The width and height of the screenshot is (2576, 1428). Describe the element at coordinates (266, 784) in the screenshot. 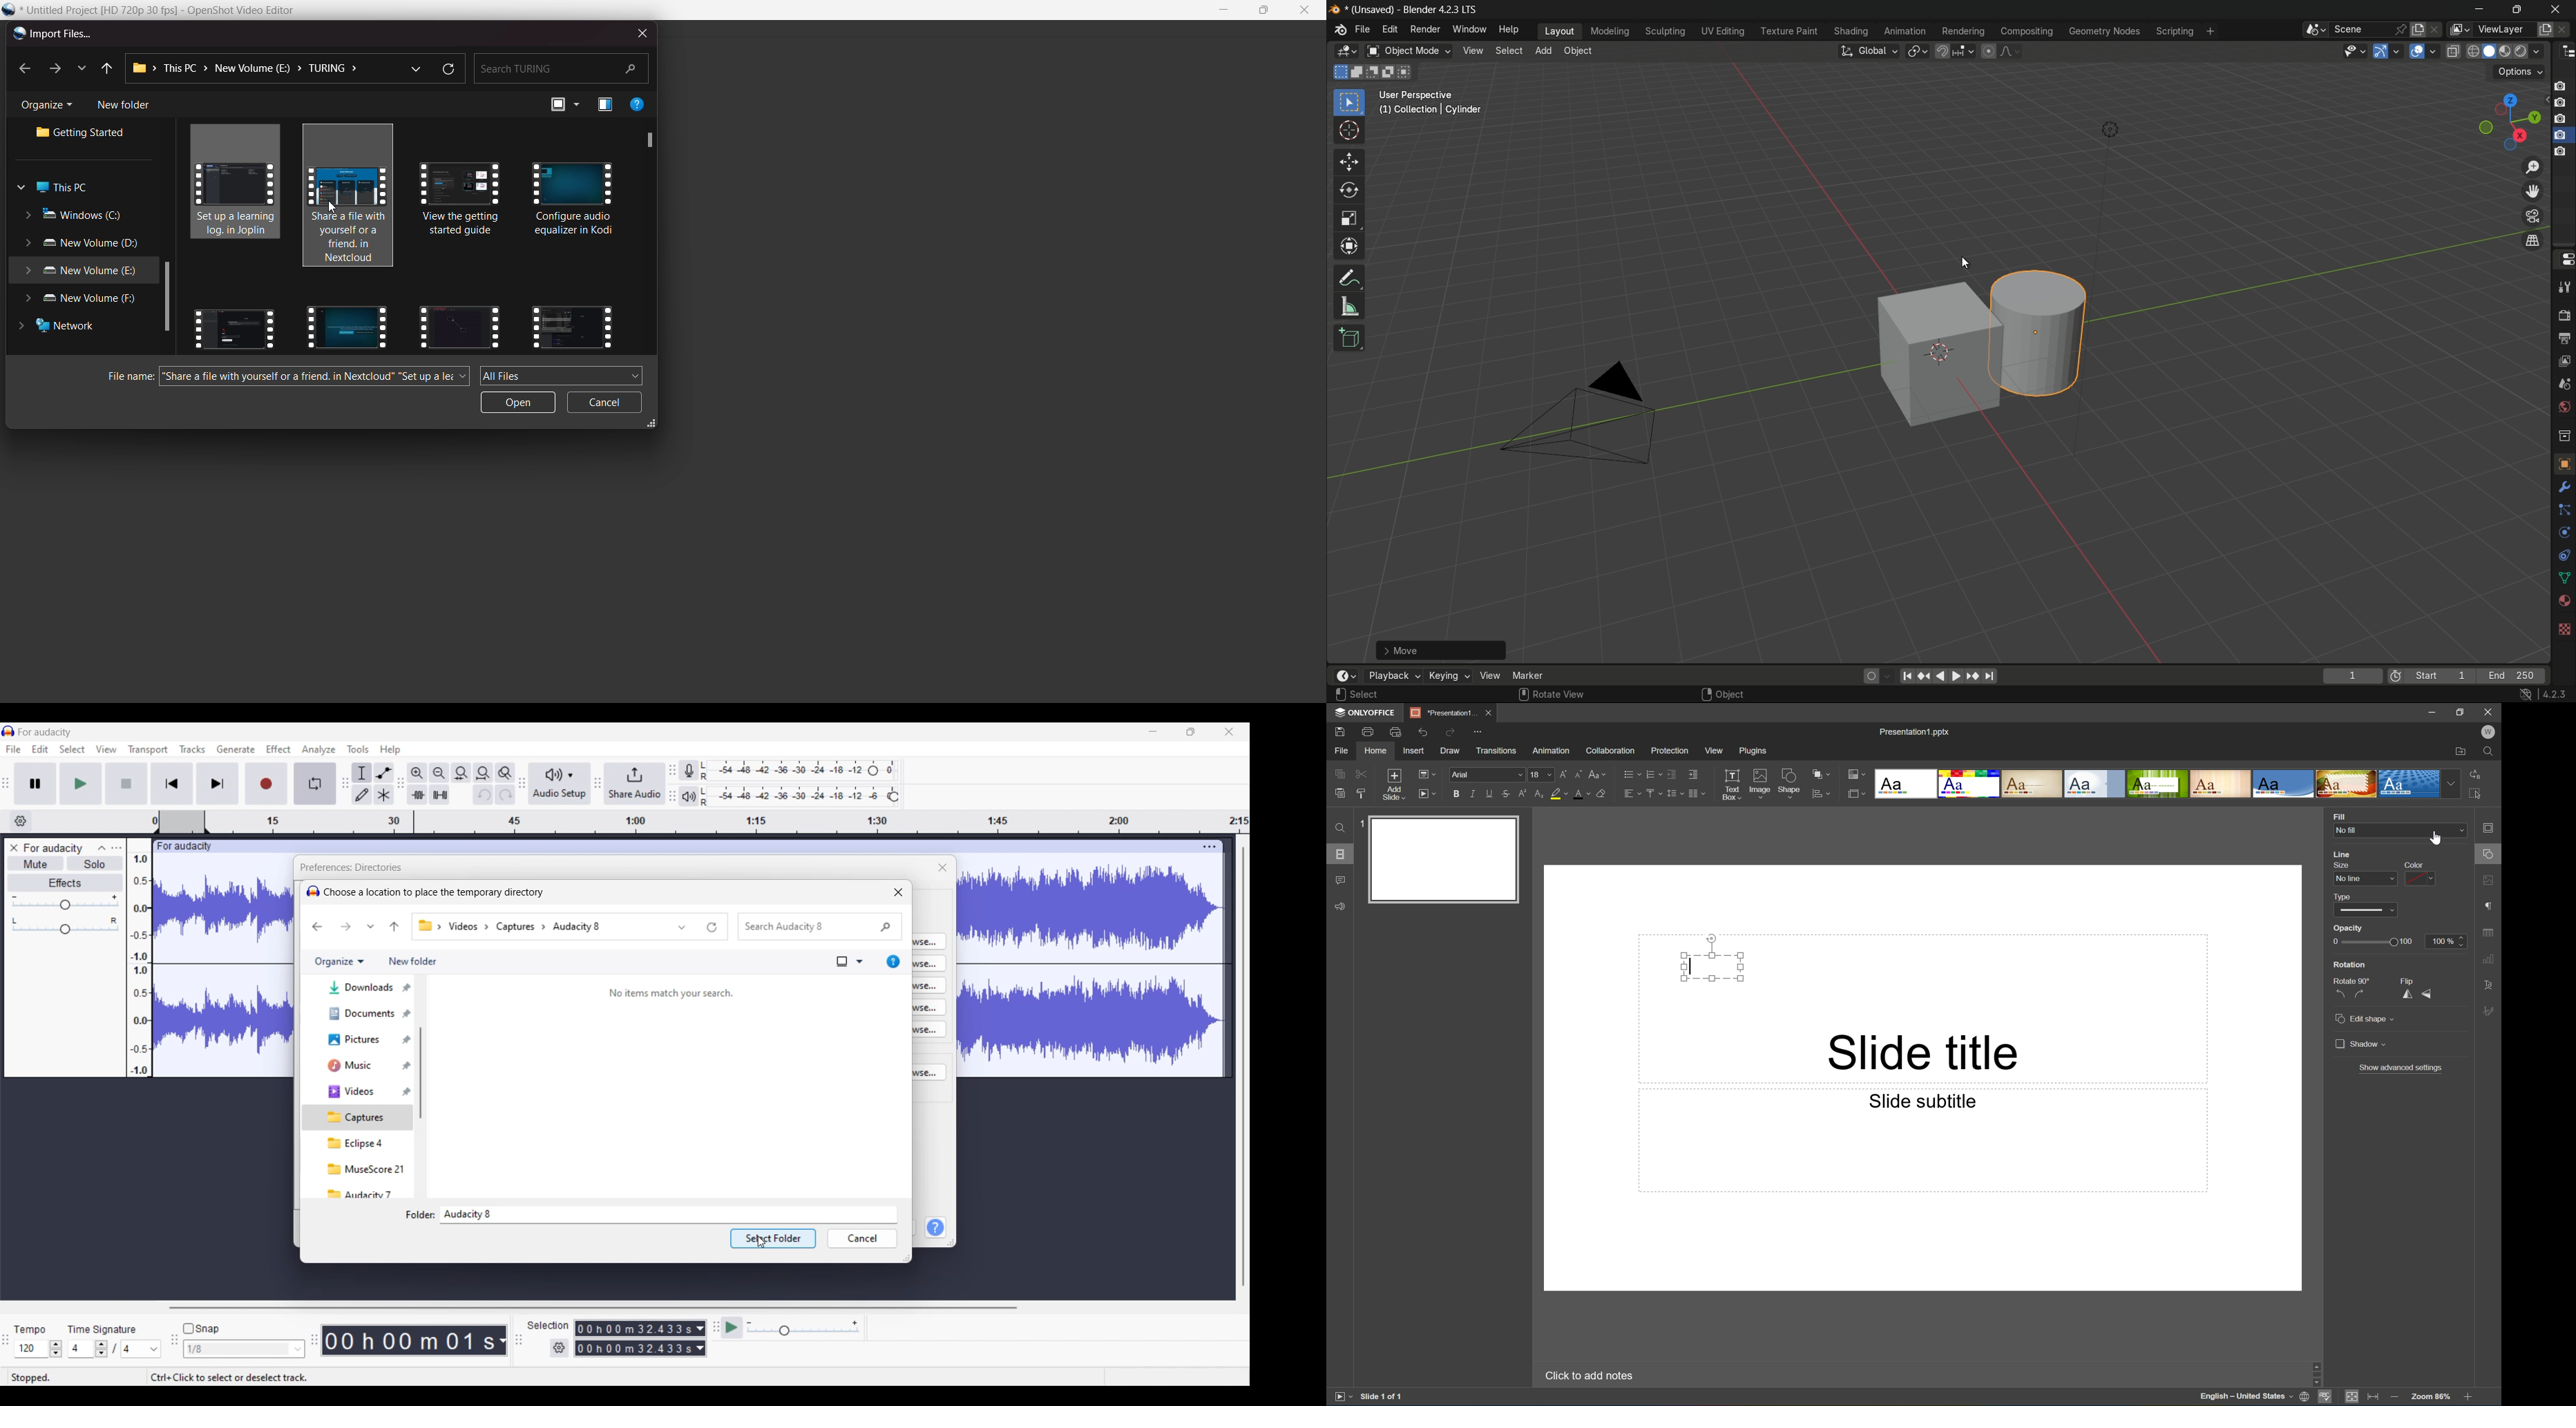

I see `Record/Record new track` at that location.